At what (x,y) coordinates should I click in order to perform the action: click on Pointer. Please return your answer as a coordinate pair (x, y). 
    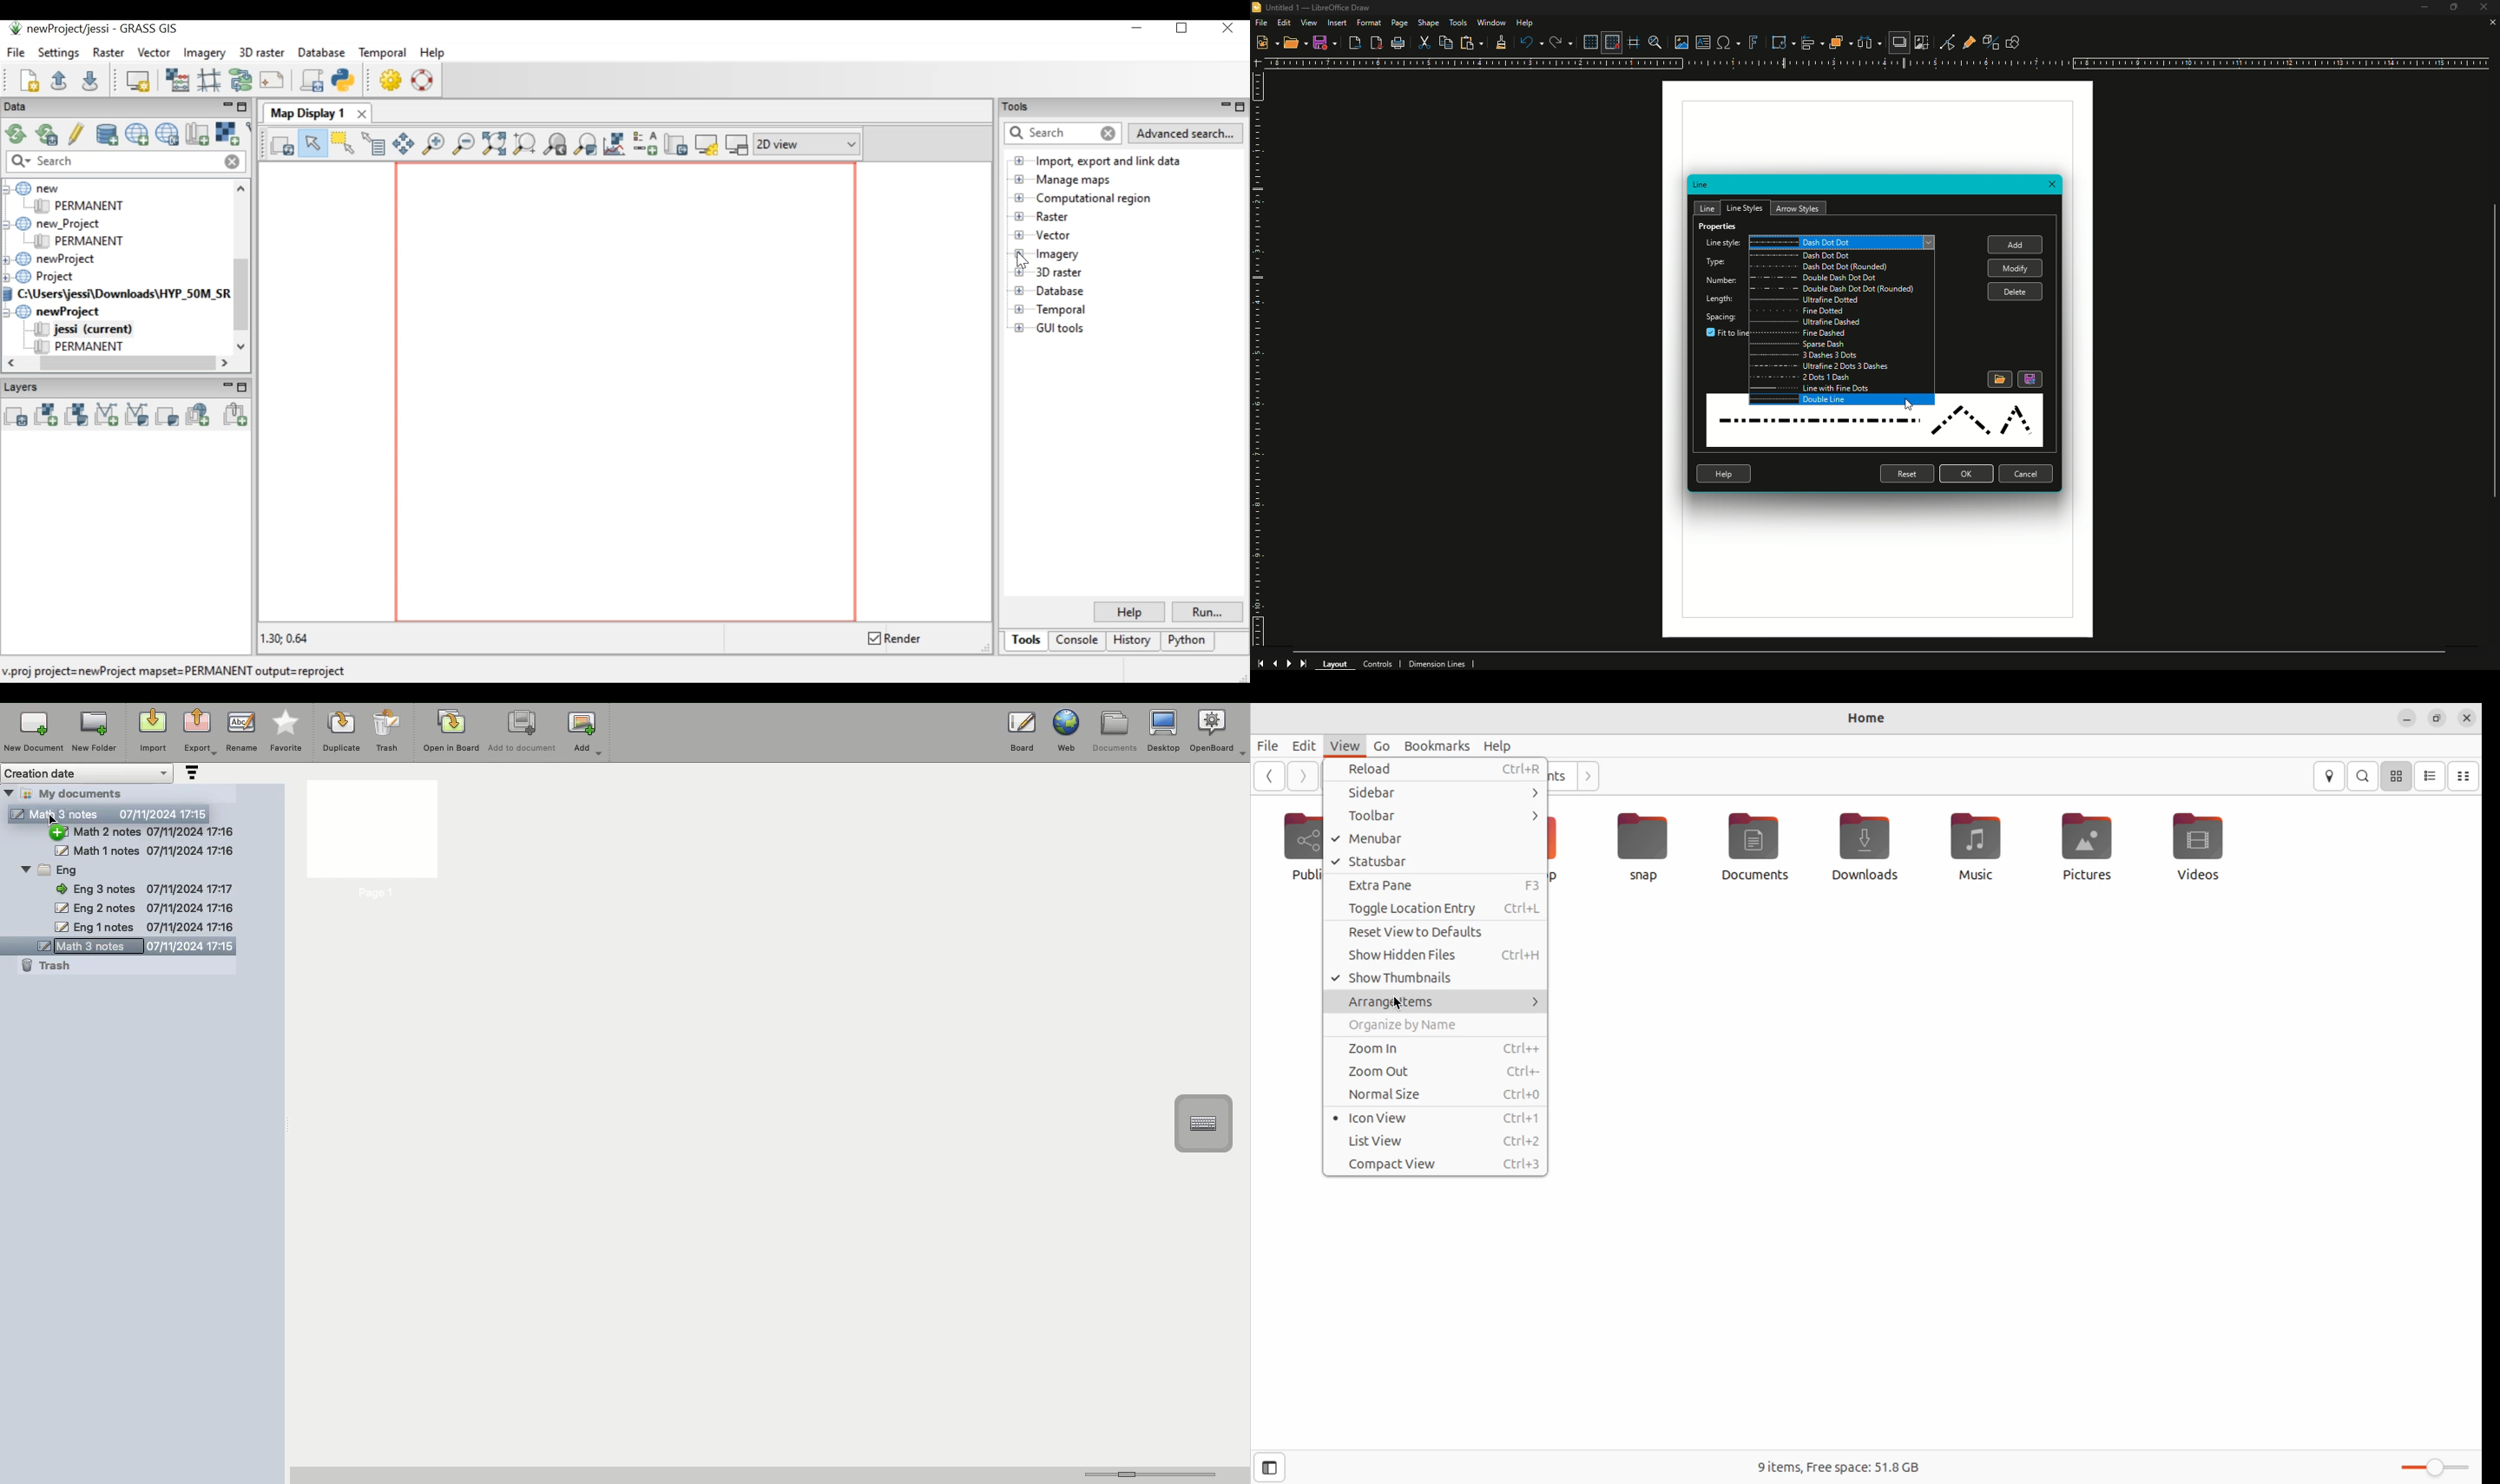
    Looking at the image, I should click on (311, 143).